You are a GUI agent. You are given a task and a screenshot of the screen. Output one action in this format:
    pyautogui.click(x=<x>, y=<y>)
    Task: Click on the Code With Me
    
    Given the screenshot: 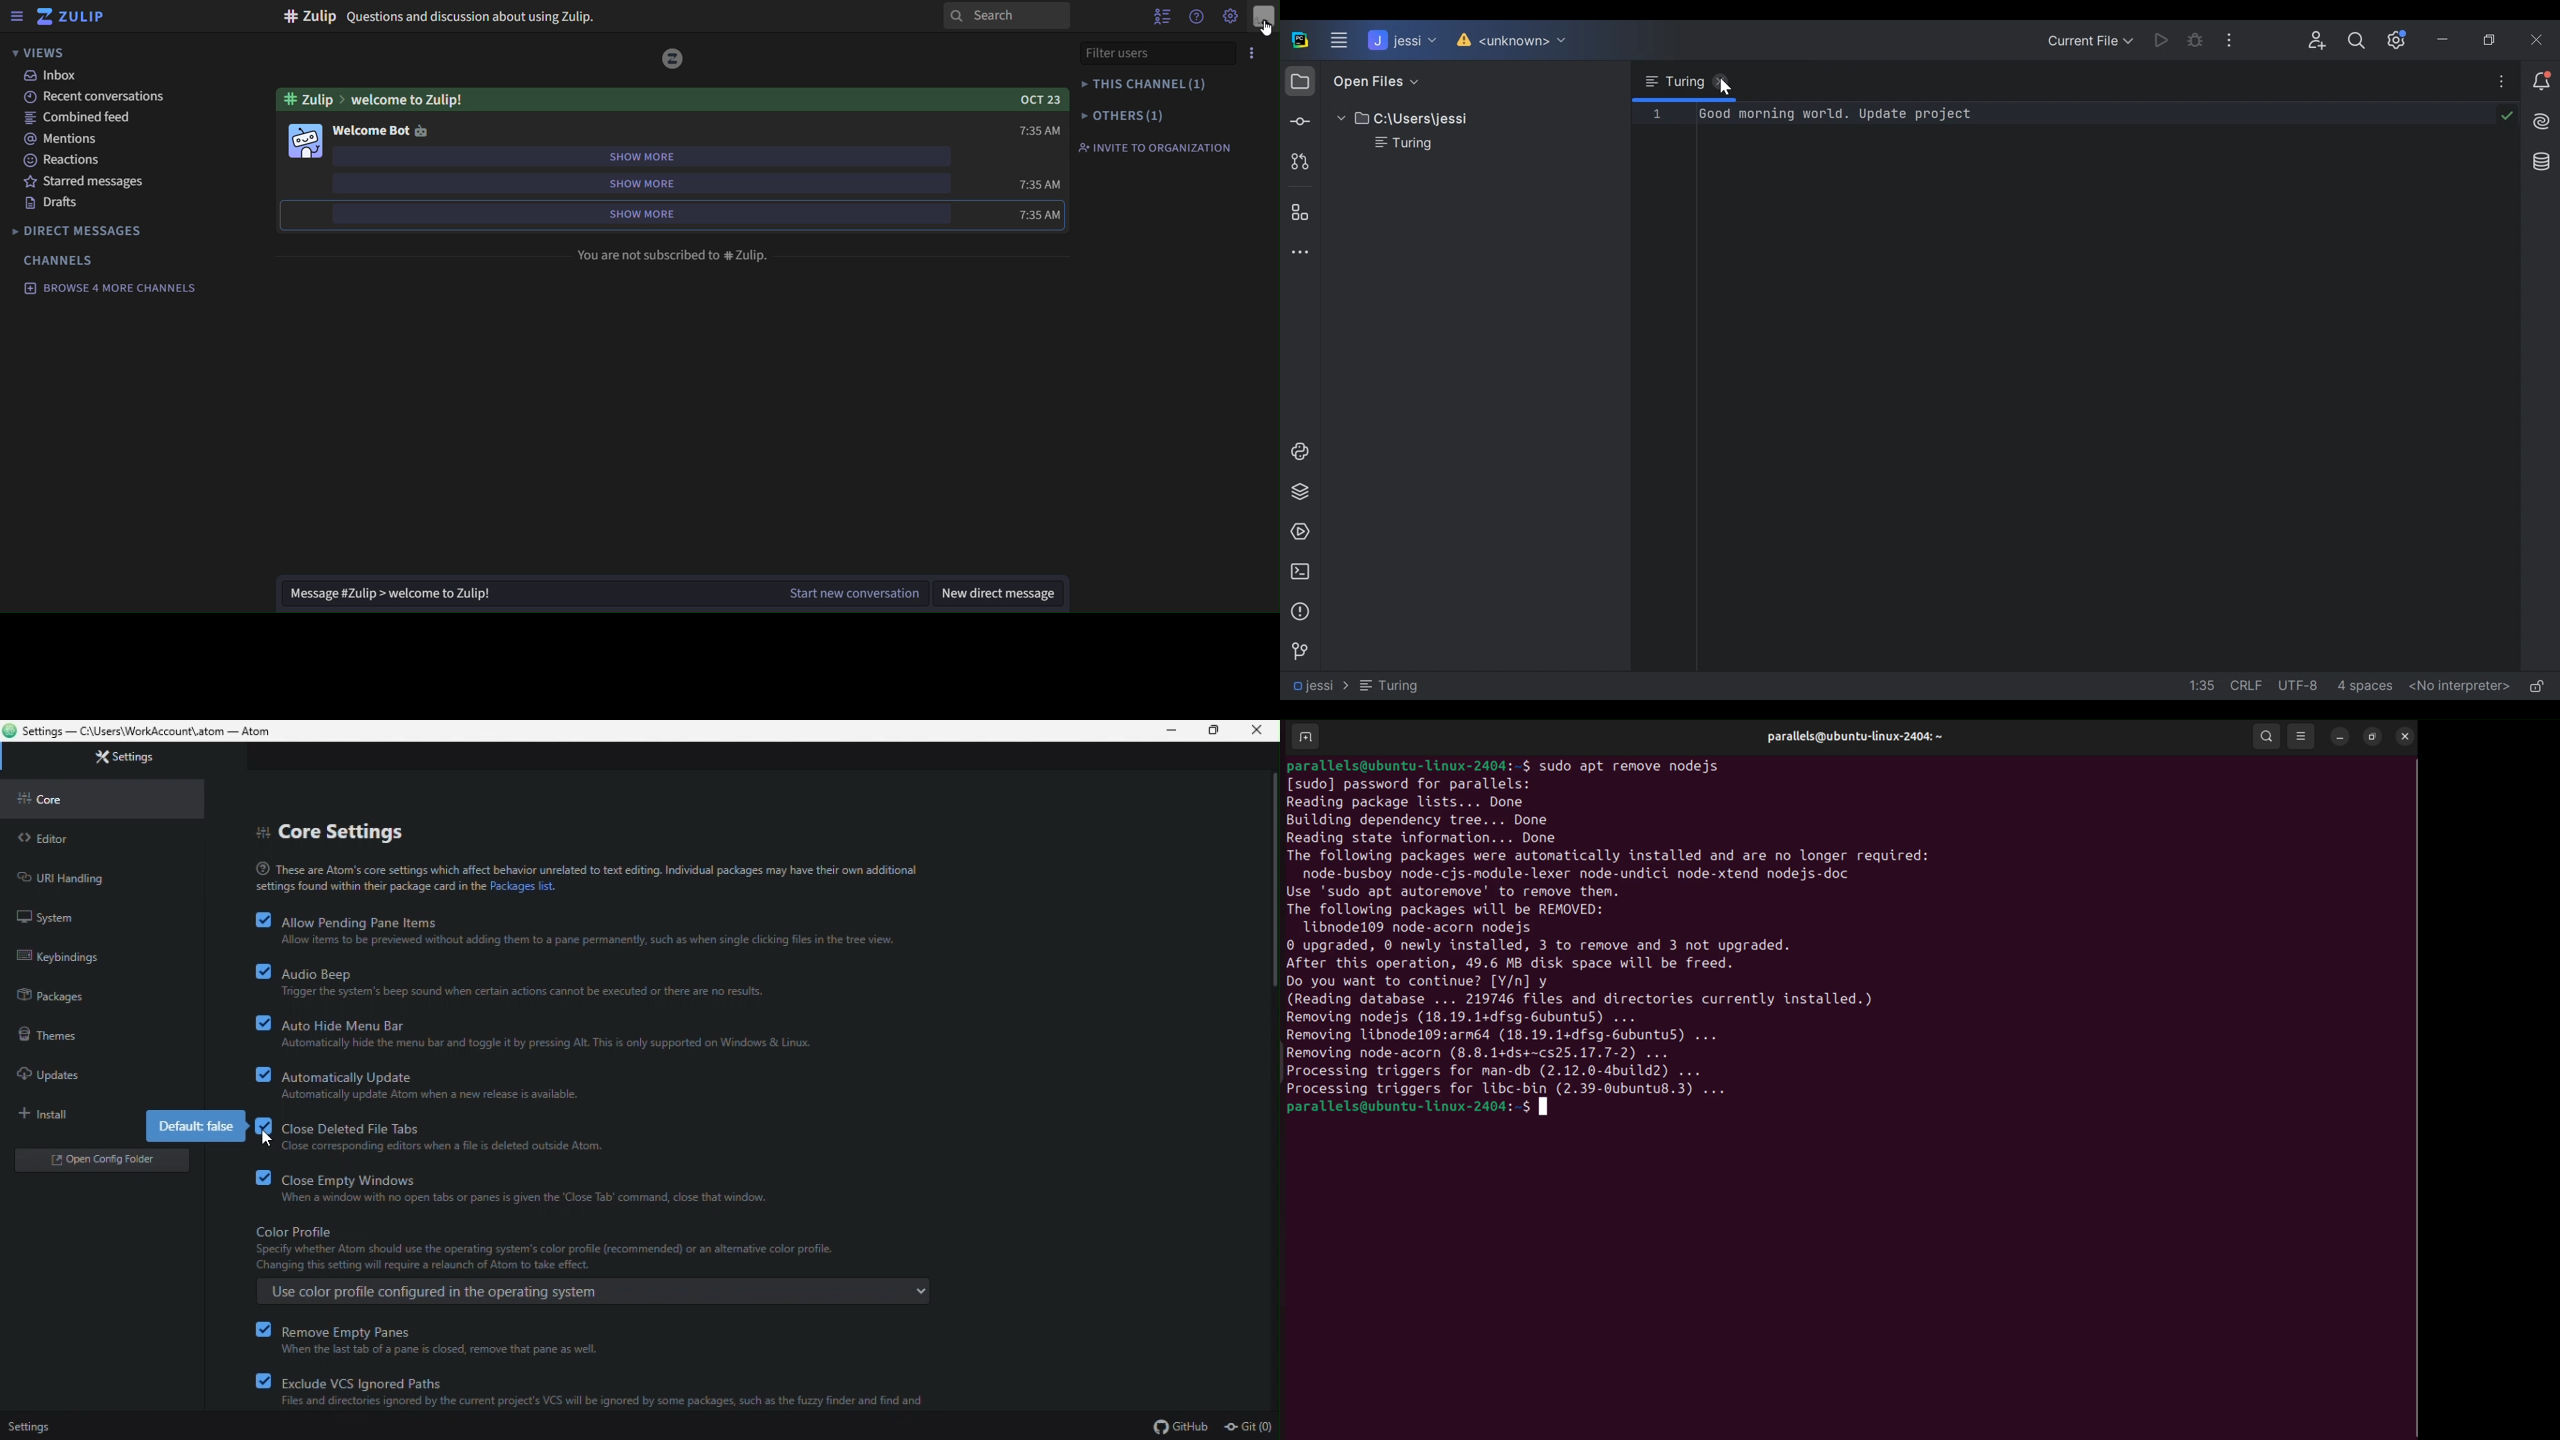 What is the action you would take?
    pyautogui.click(x=2319, y=41)
    